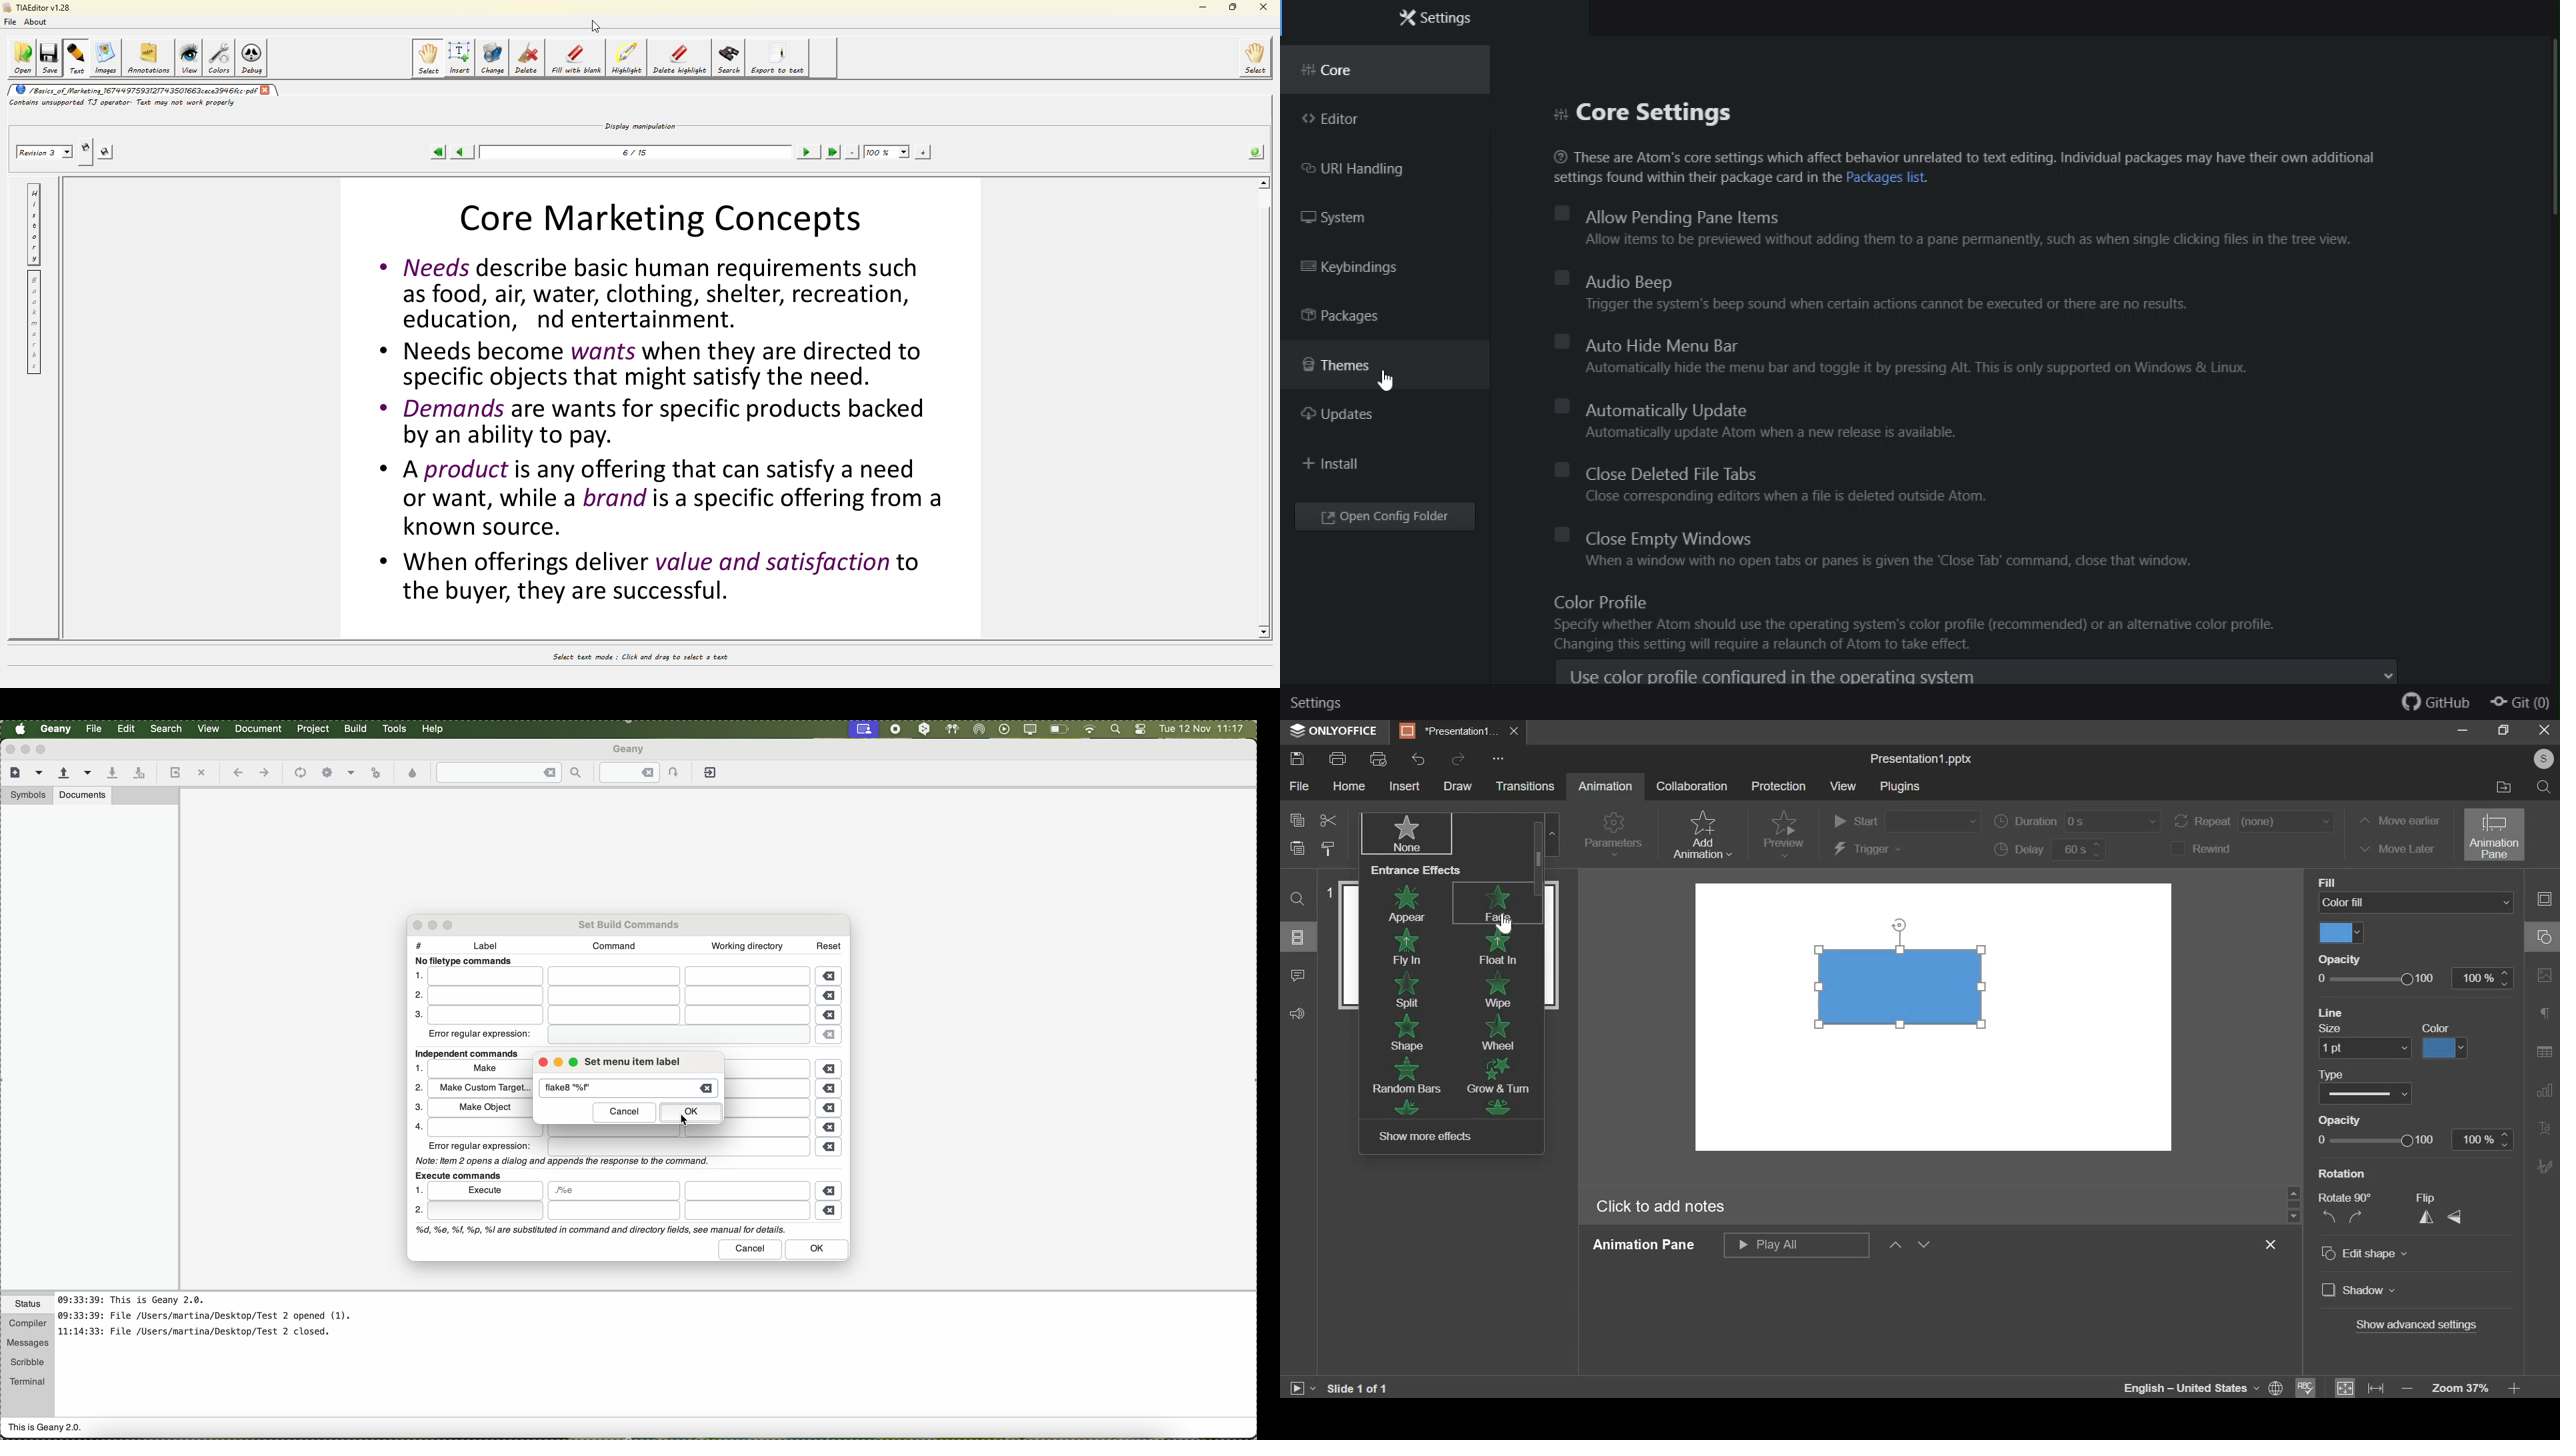 Image resolution: width=2576 pixels, height=1456 pixels. I want to click on file, so click(1299, 786).